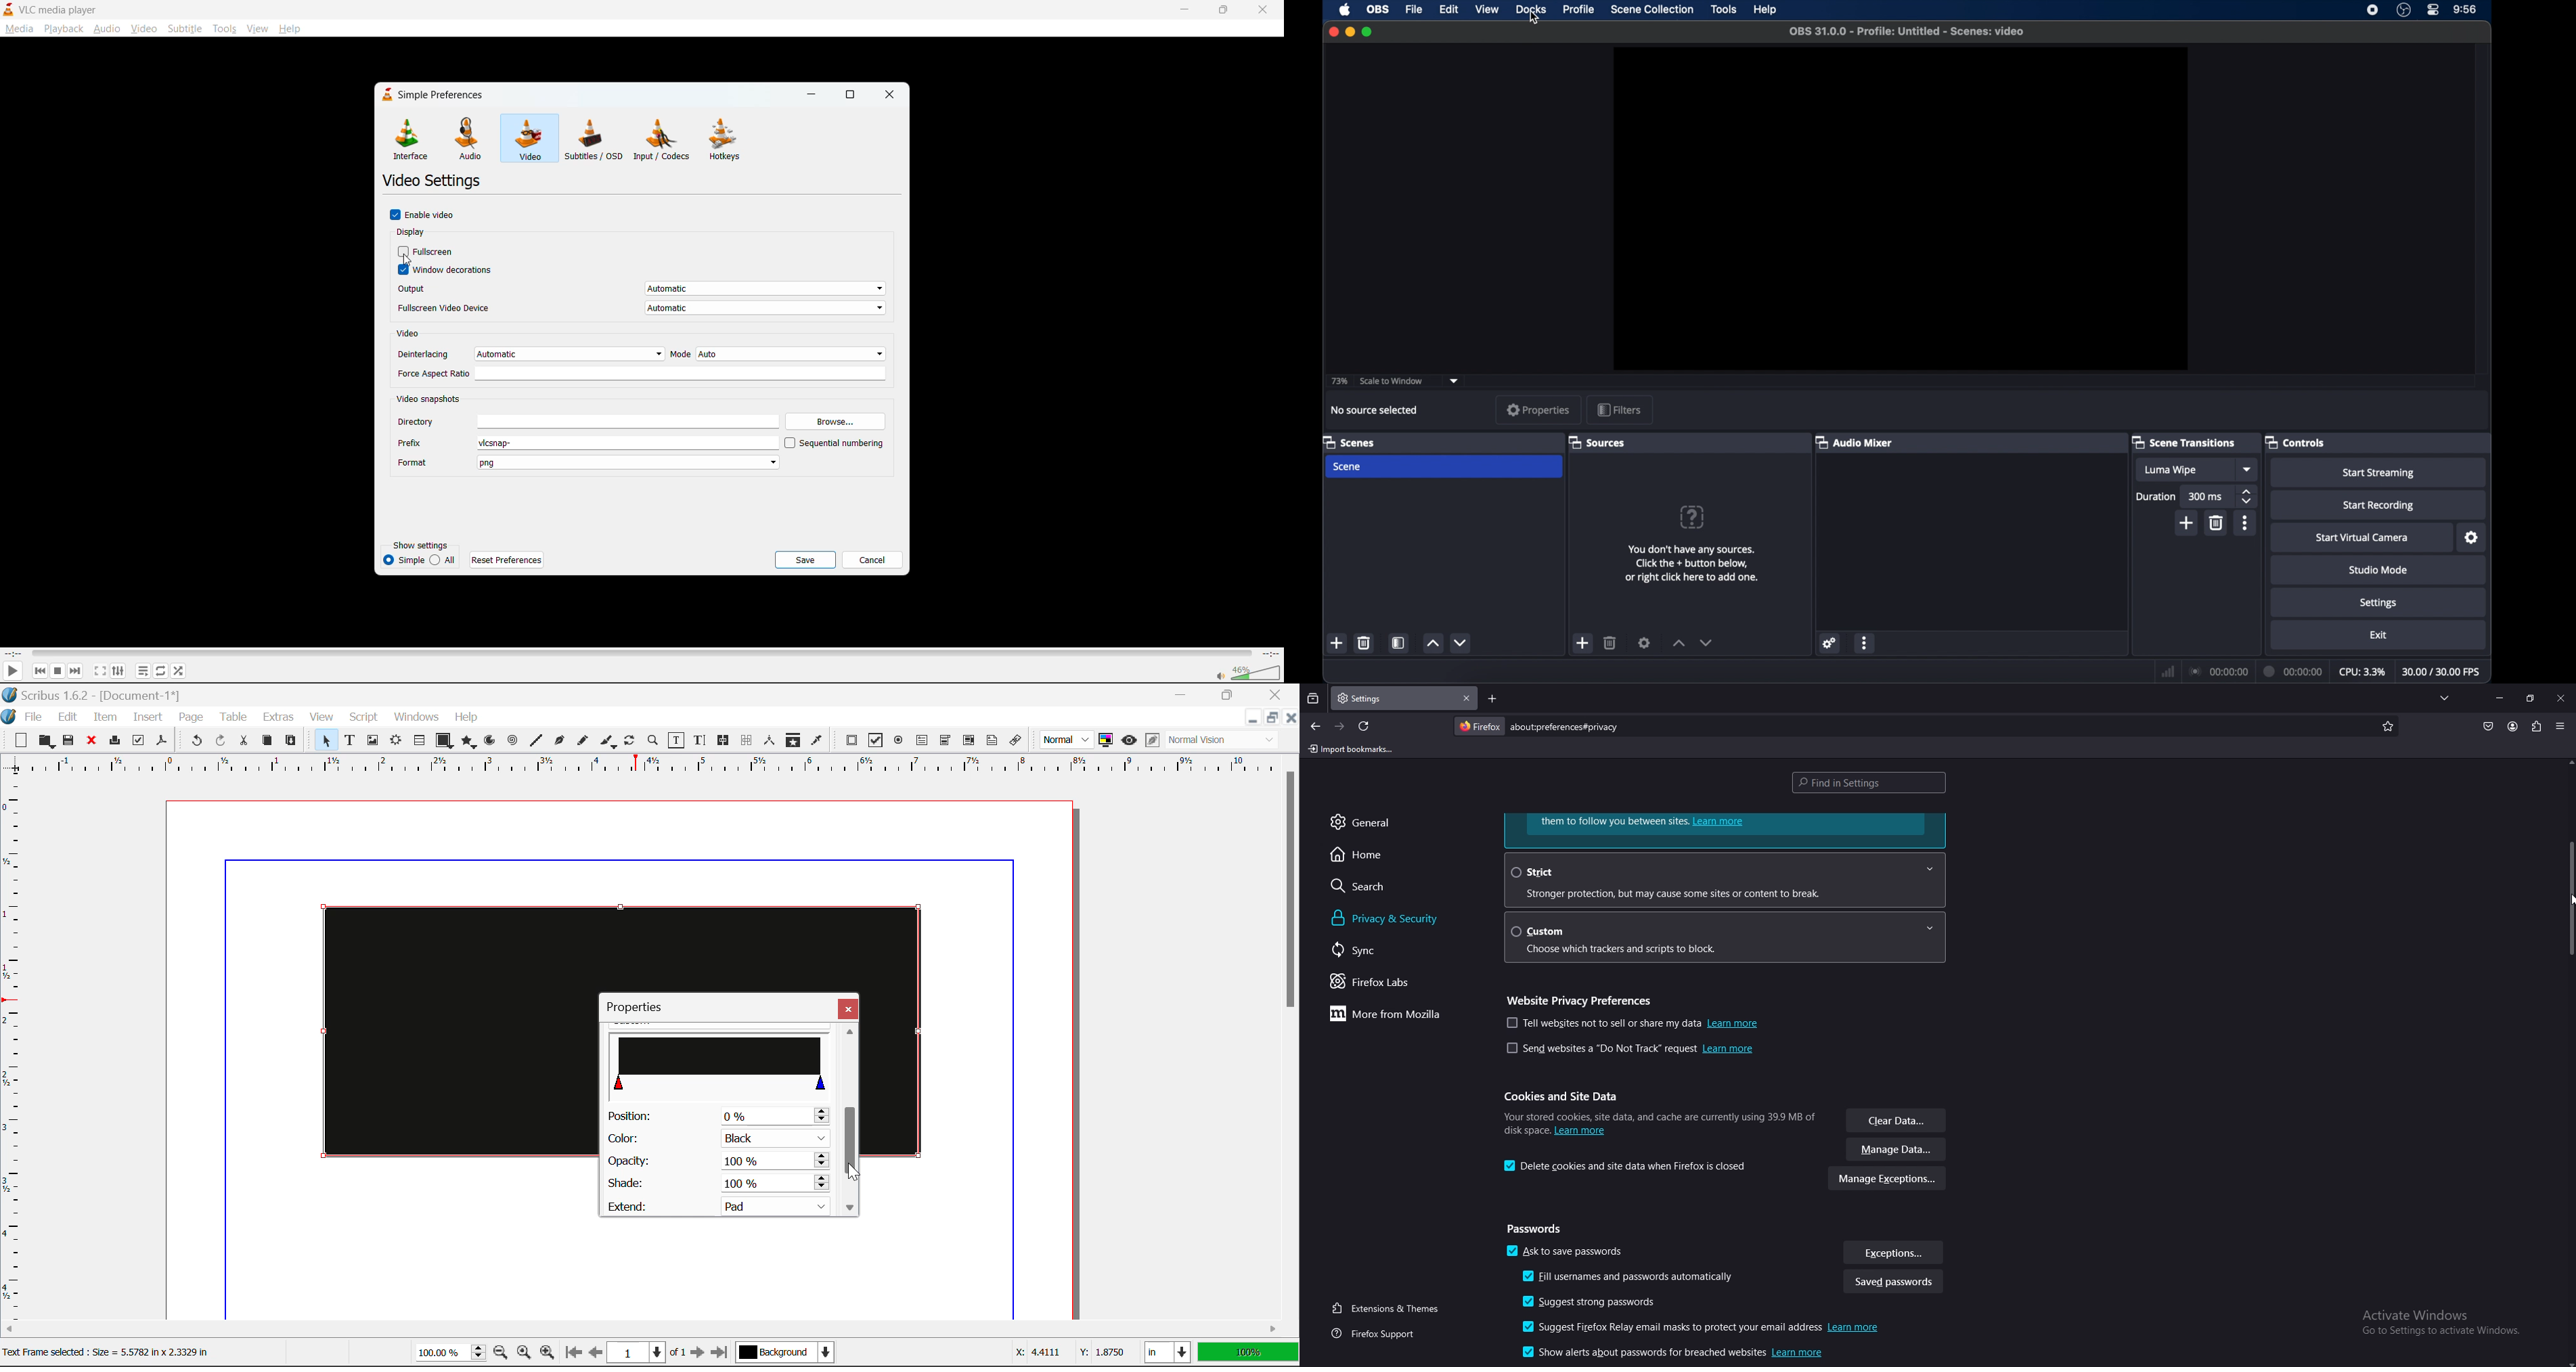 The height and width of the screenshot is (1372, 2576). Describe the element at coordinates (639, 287) in the screenshot. I see `output` at that location.